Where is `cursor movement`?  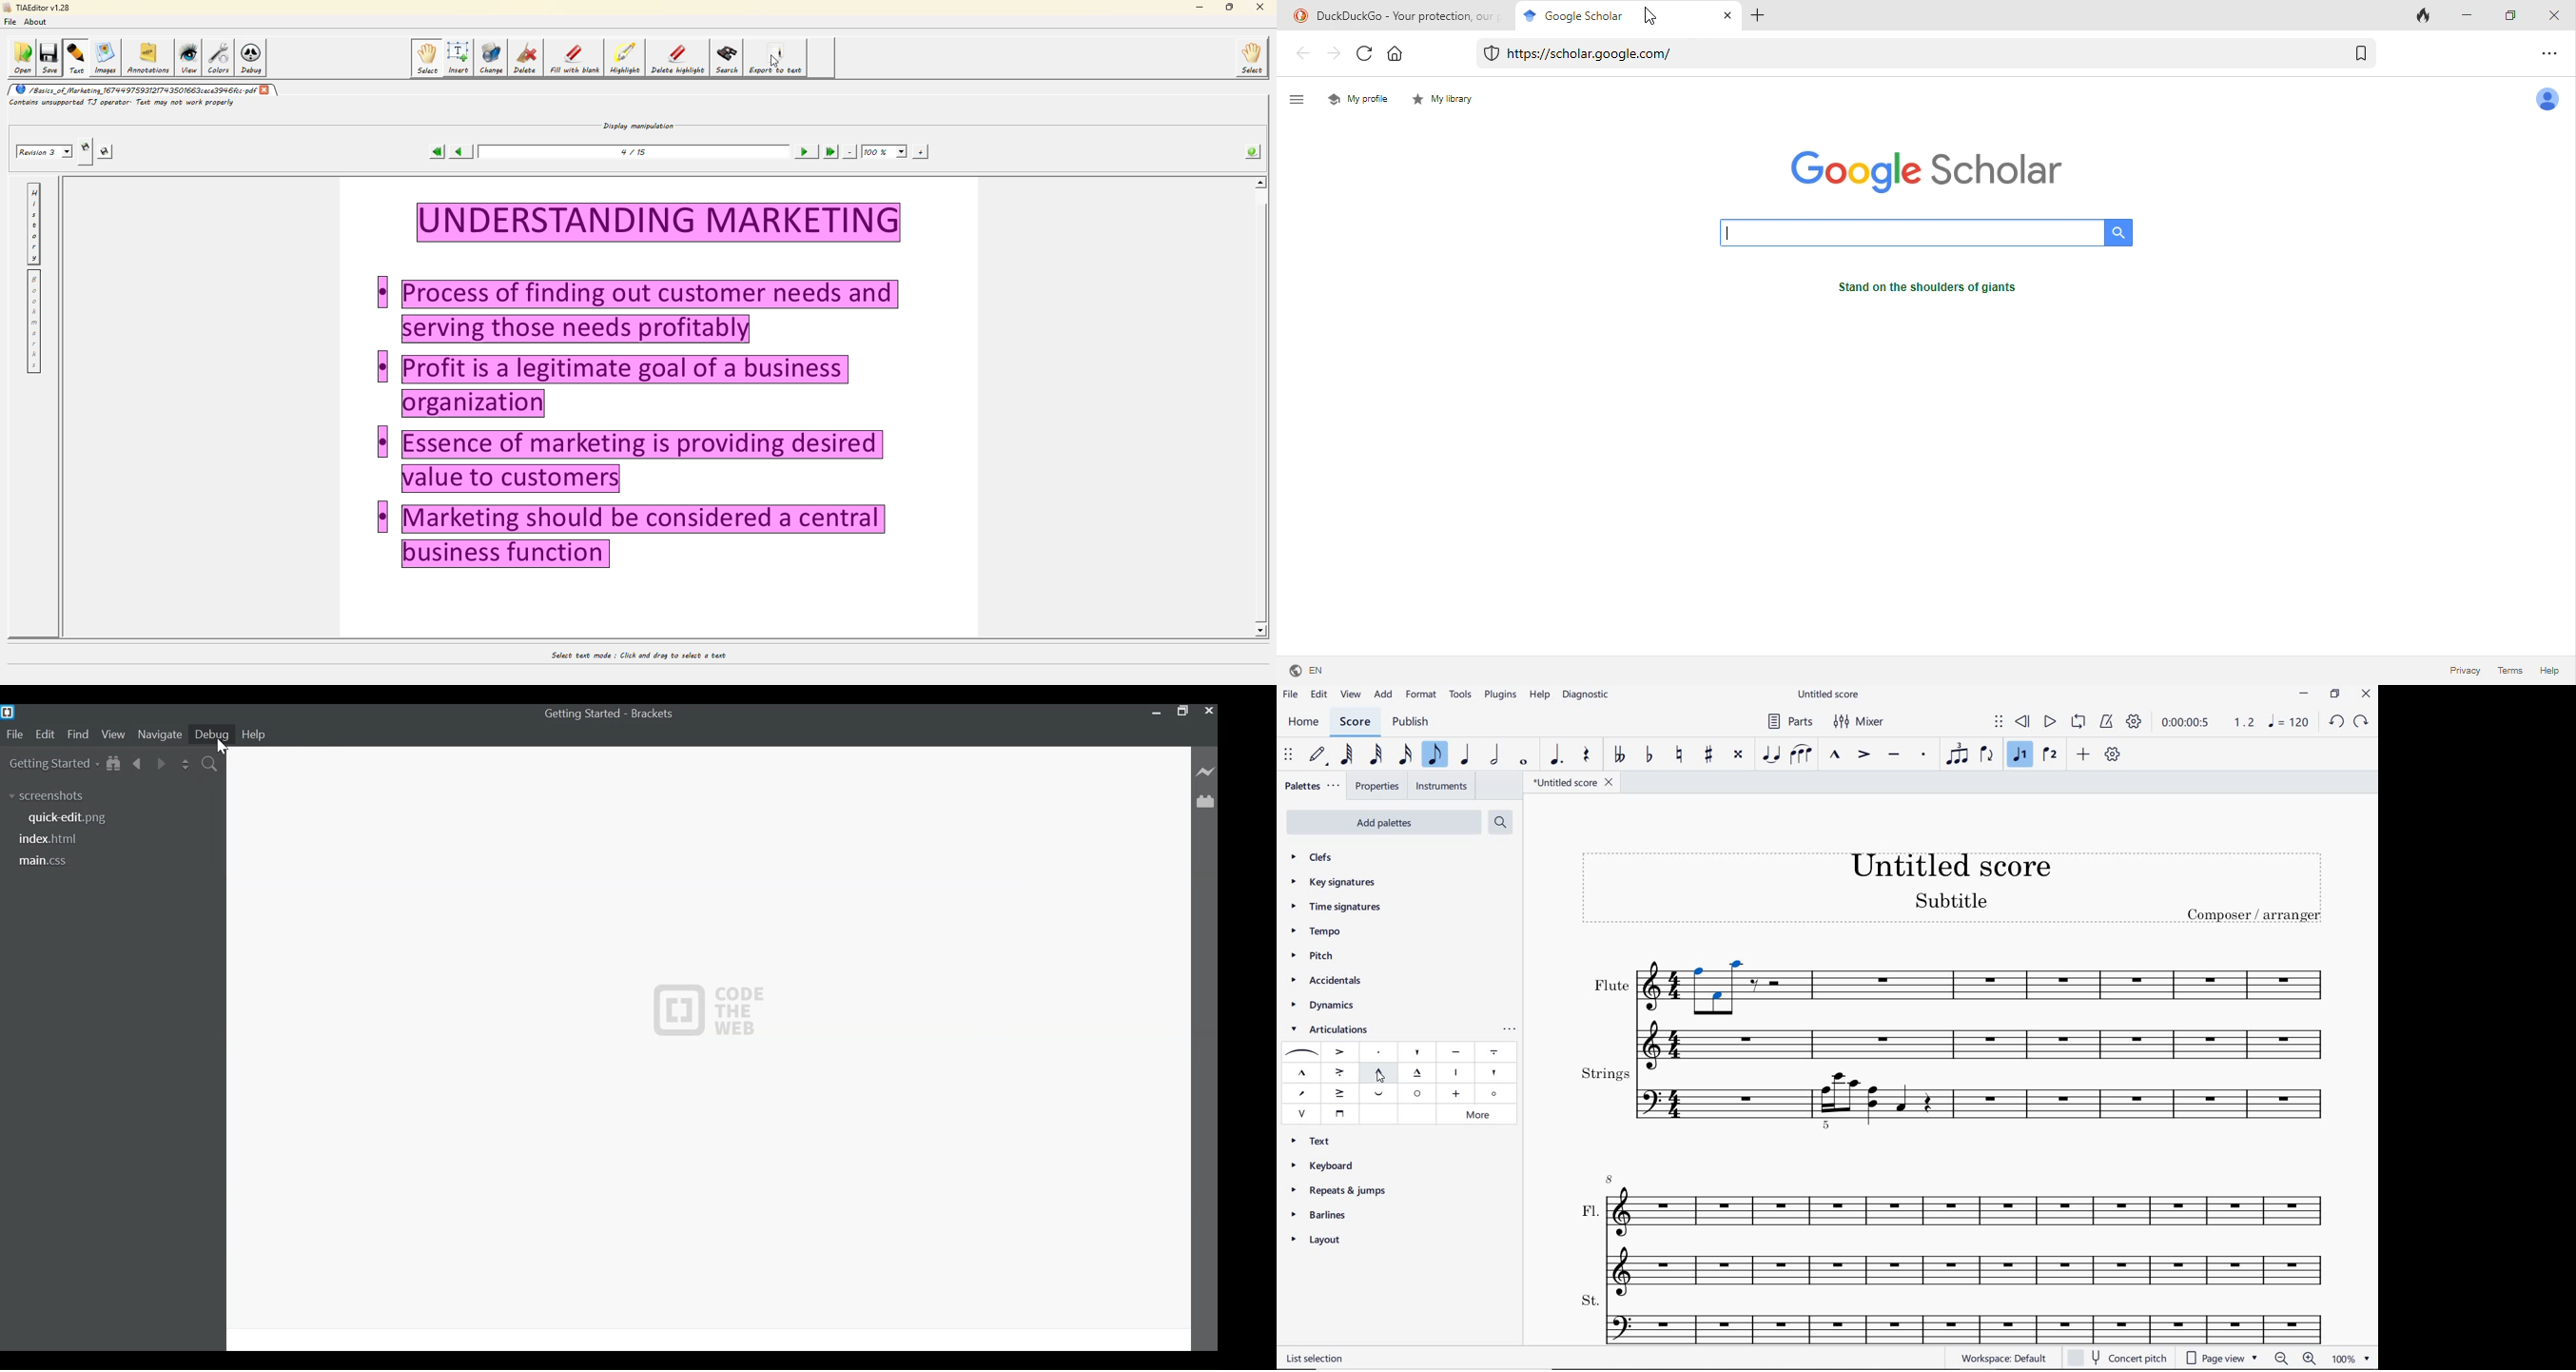
cursor movement is located at coordinates (1649, 16).